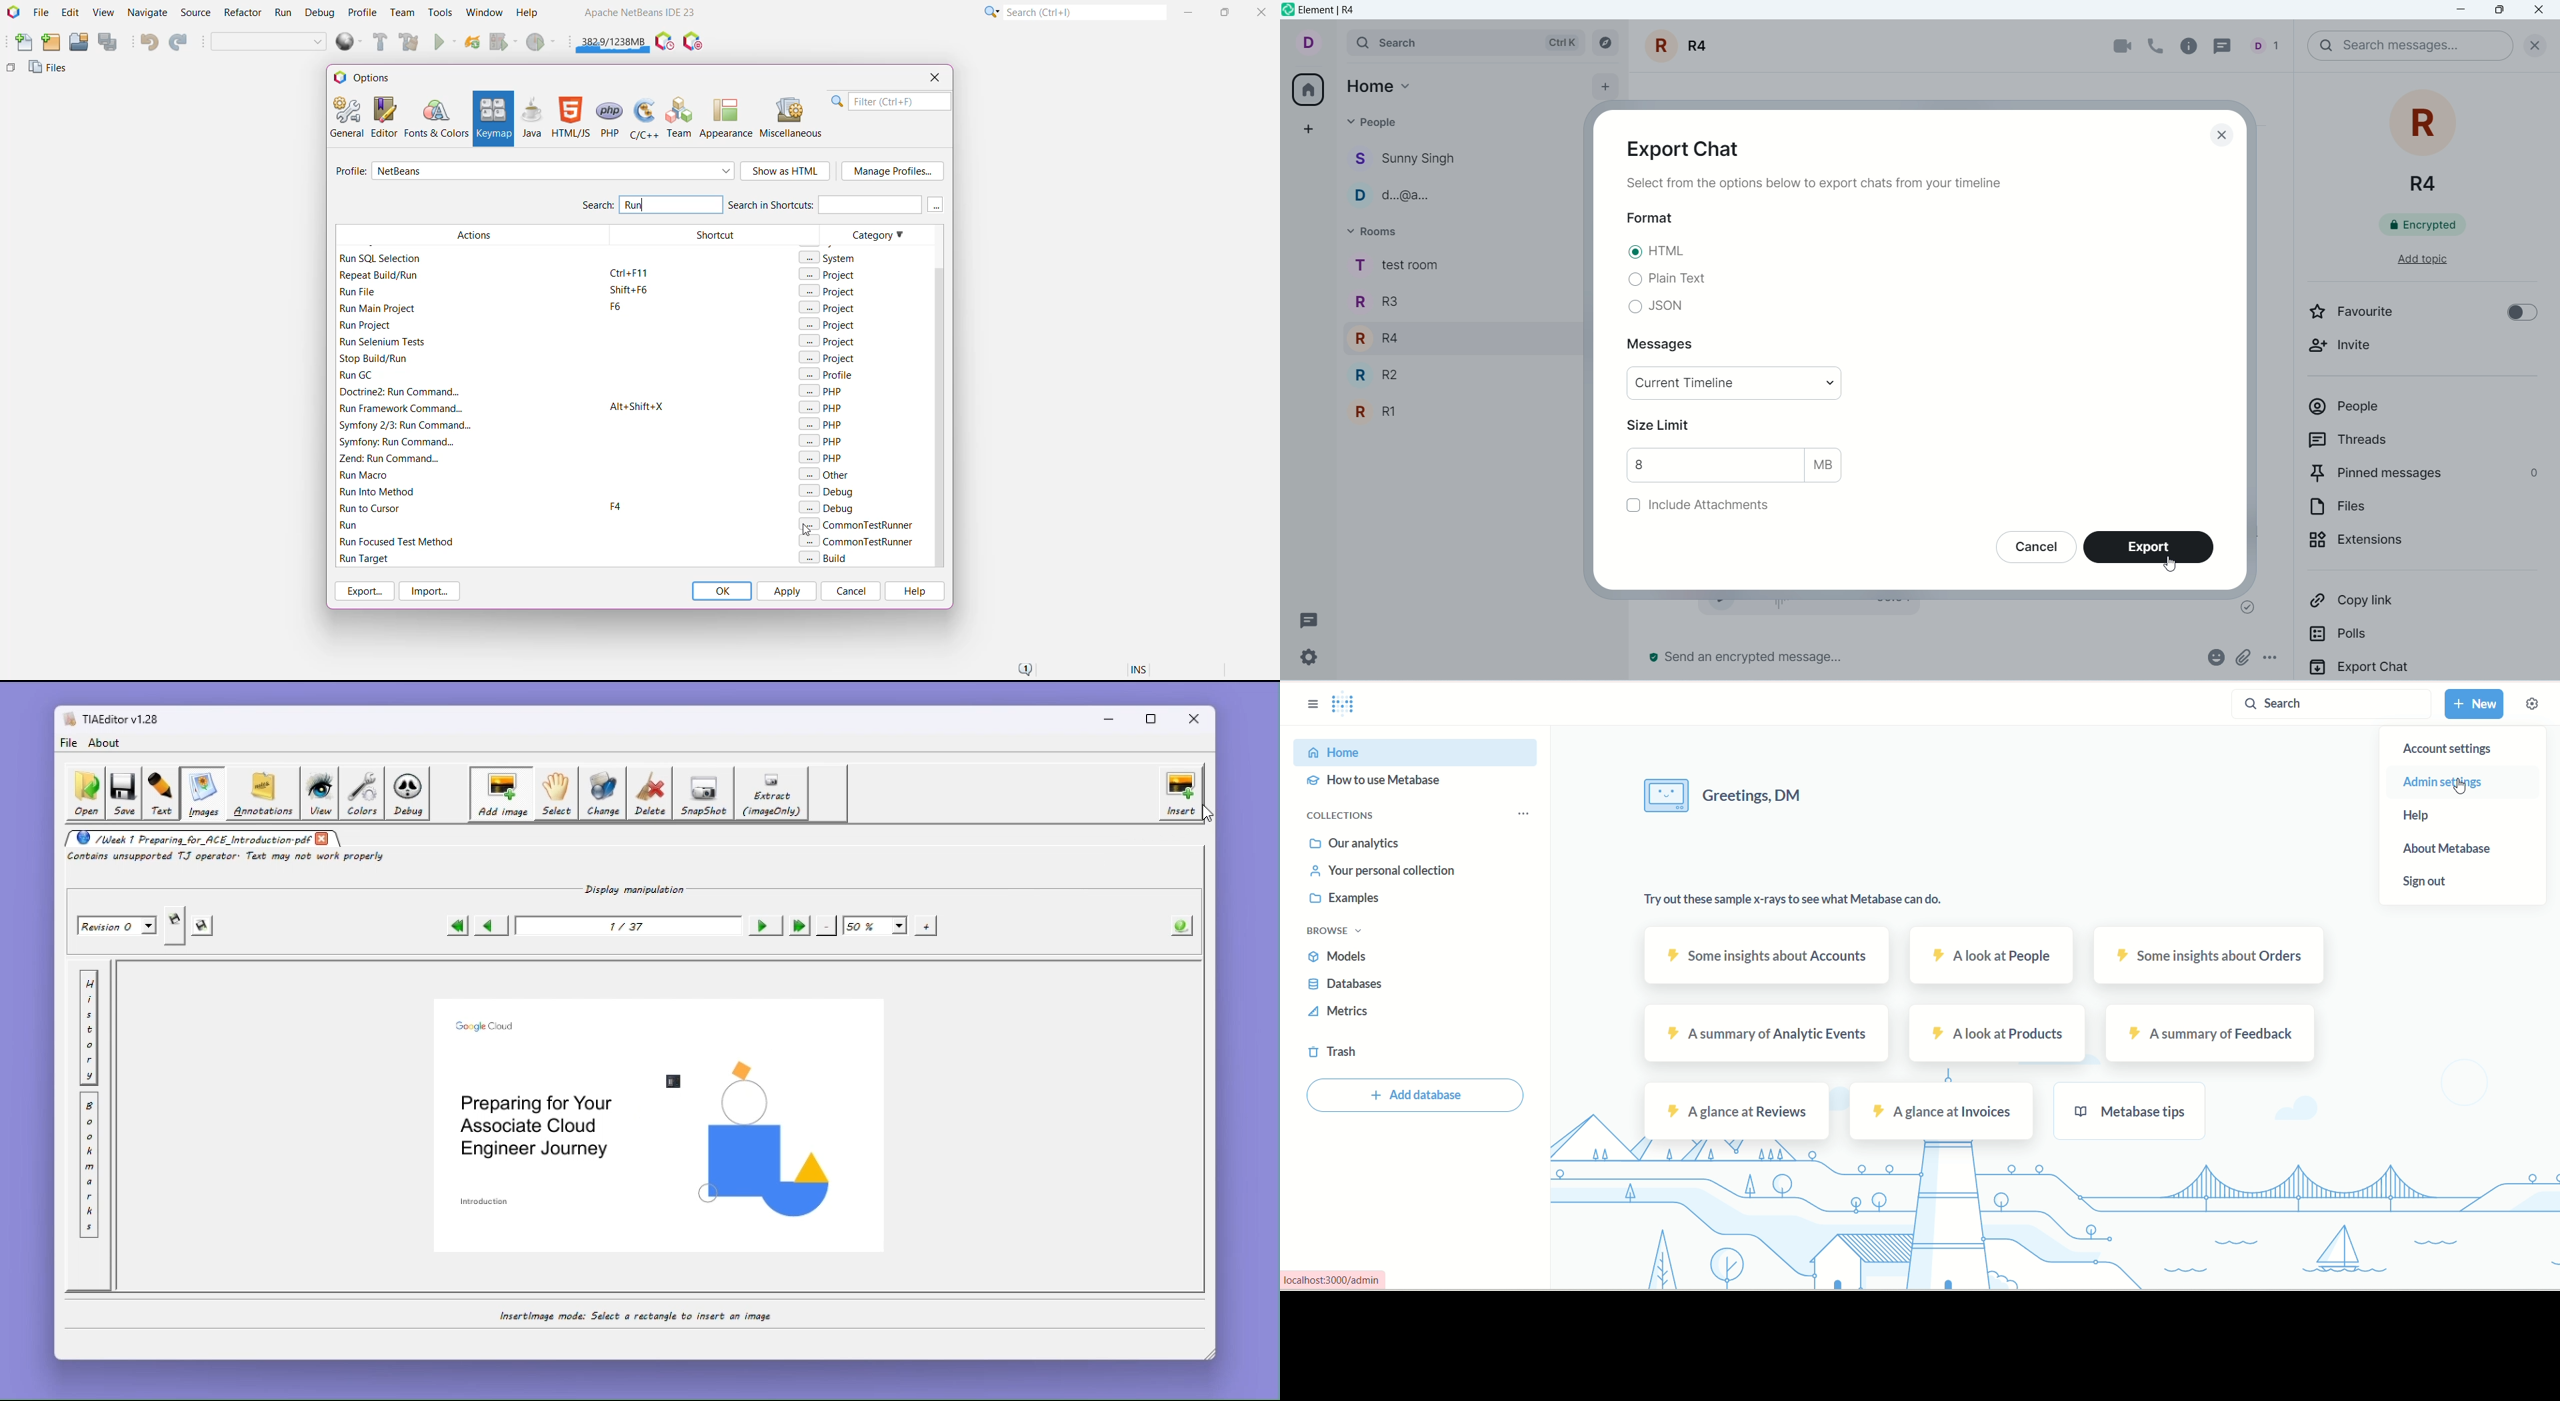 This screenshot has height=1428, width=2576. I want to click on plain text, so click(1665, 279).